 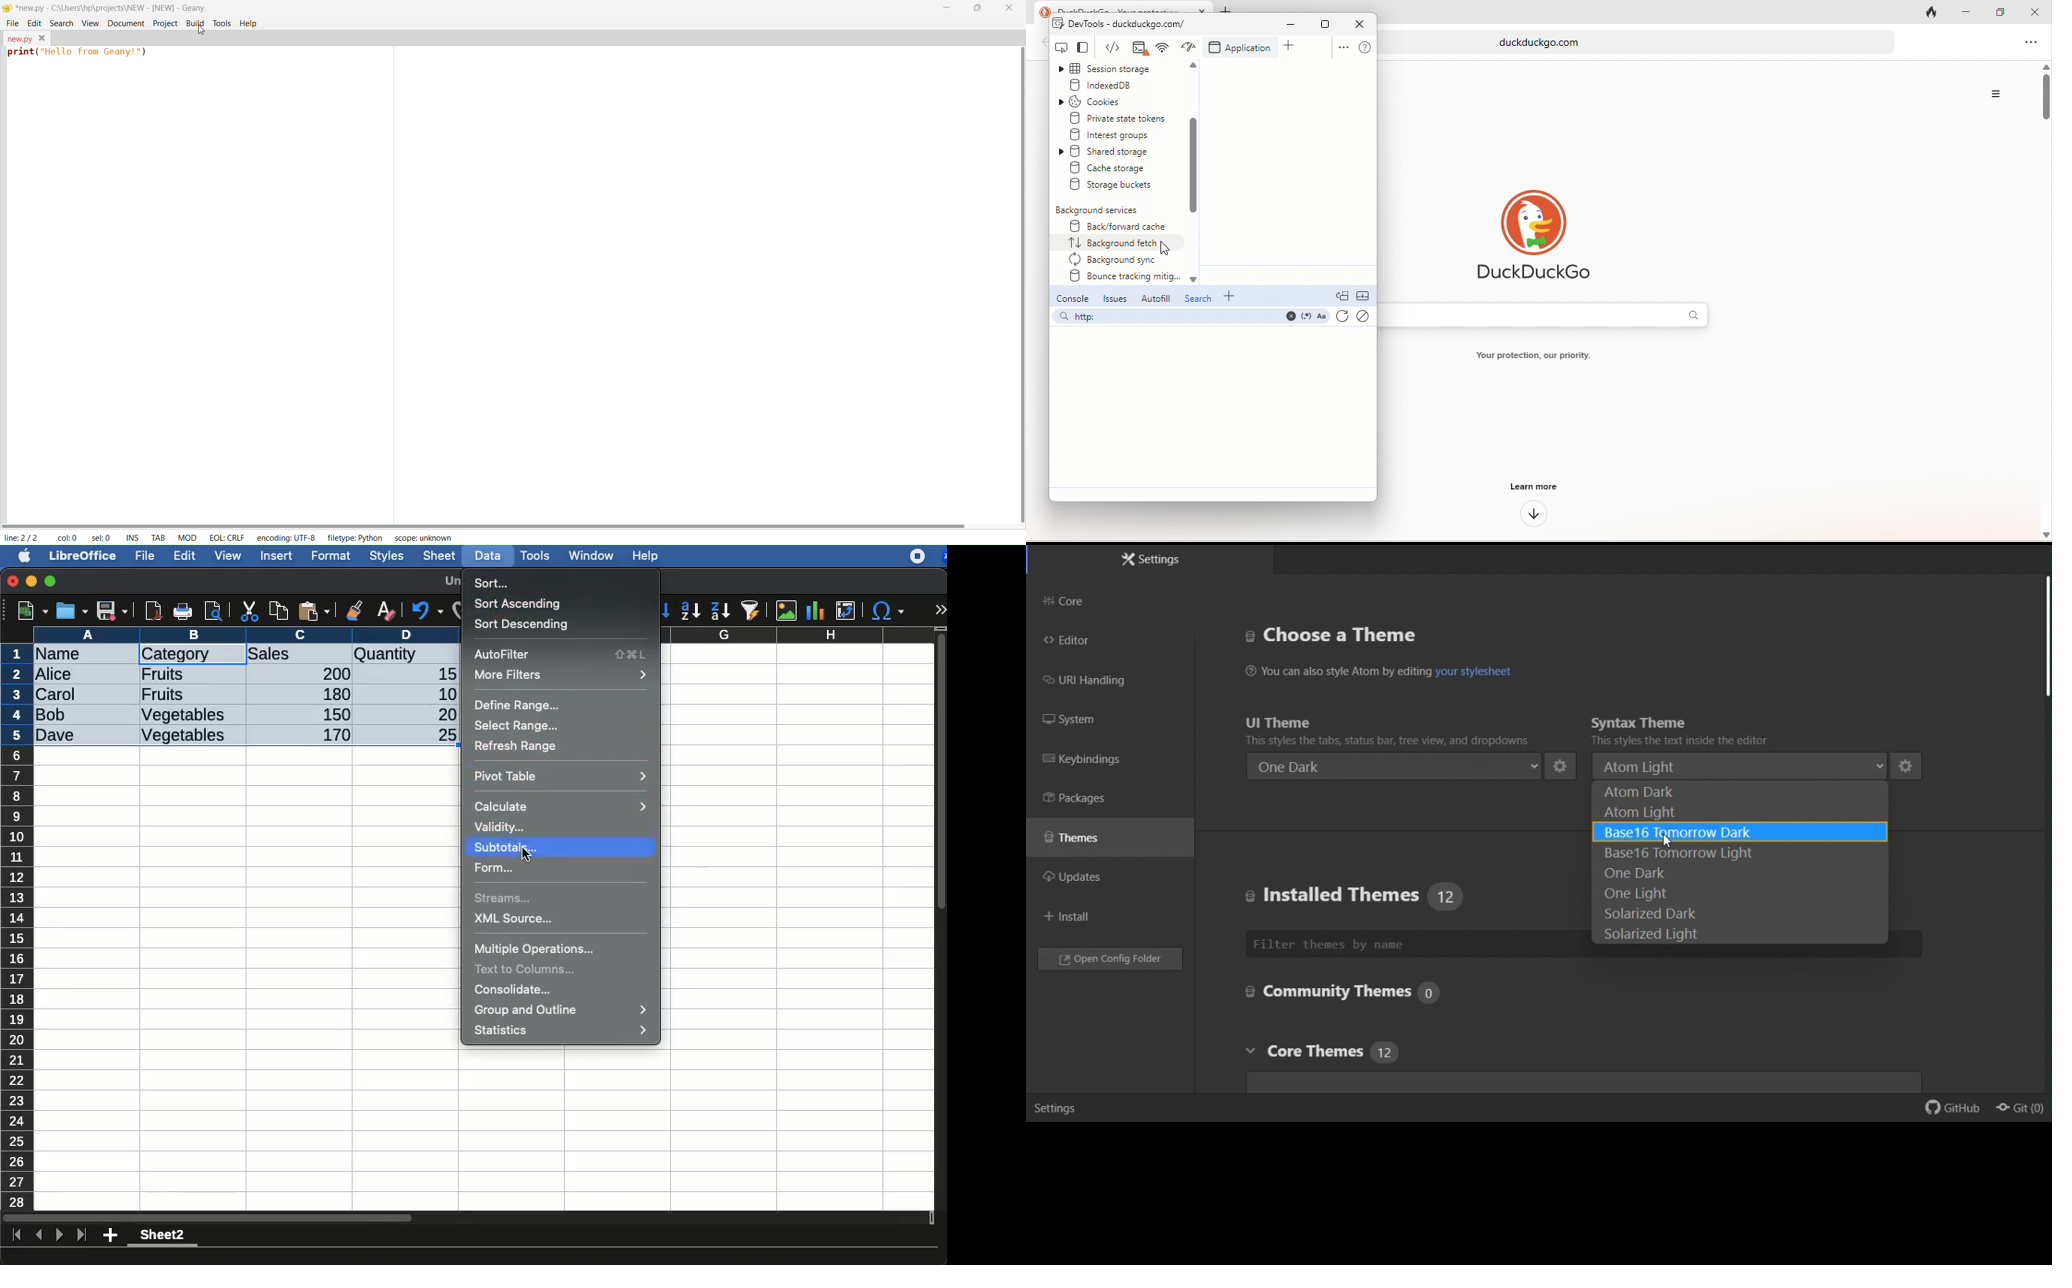 I want to click on apple, so click(x=19, y=554).